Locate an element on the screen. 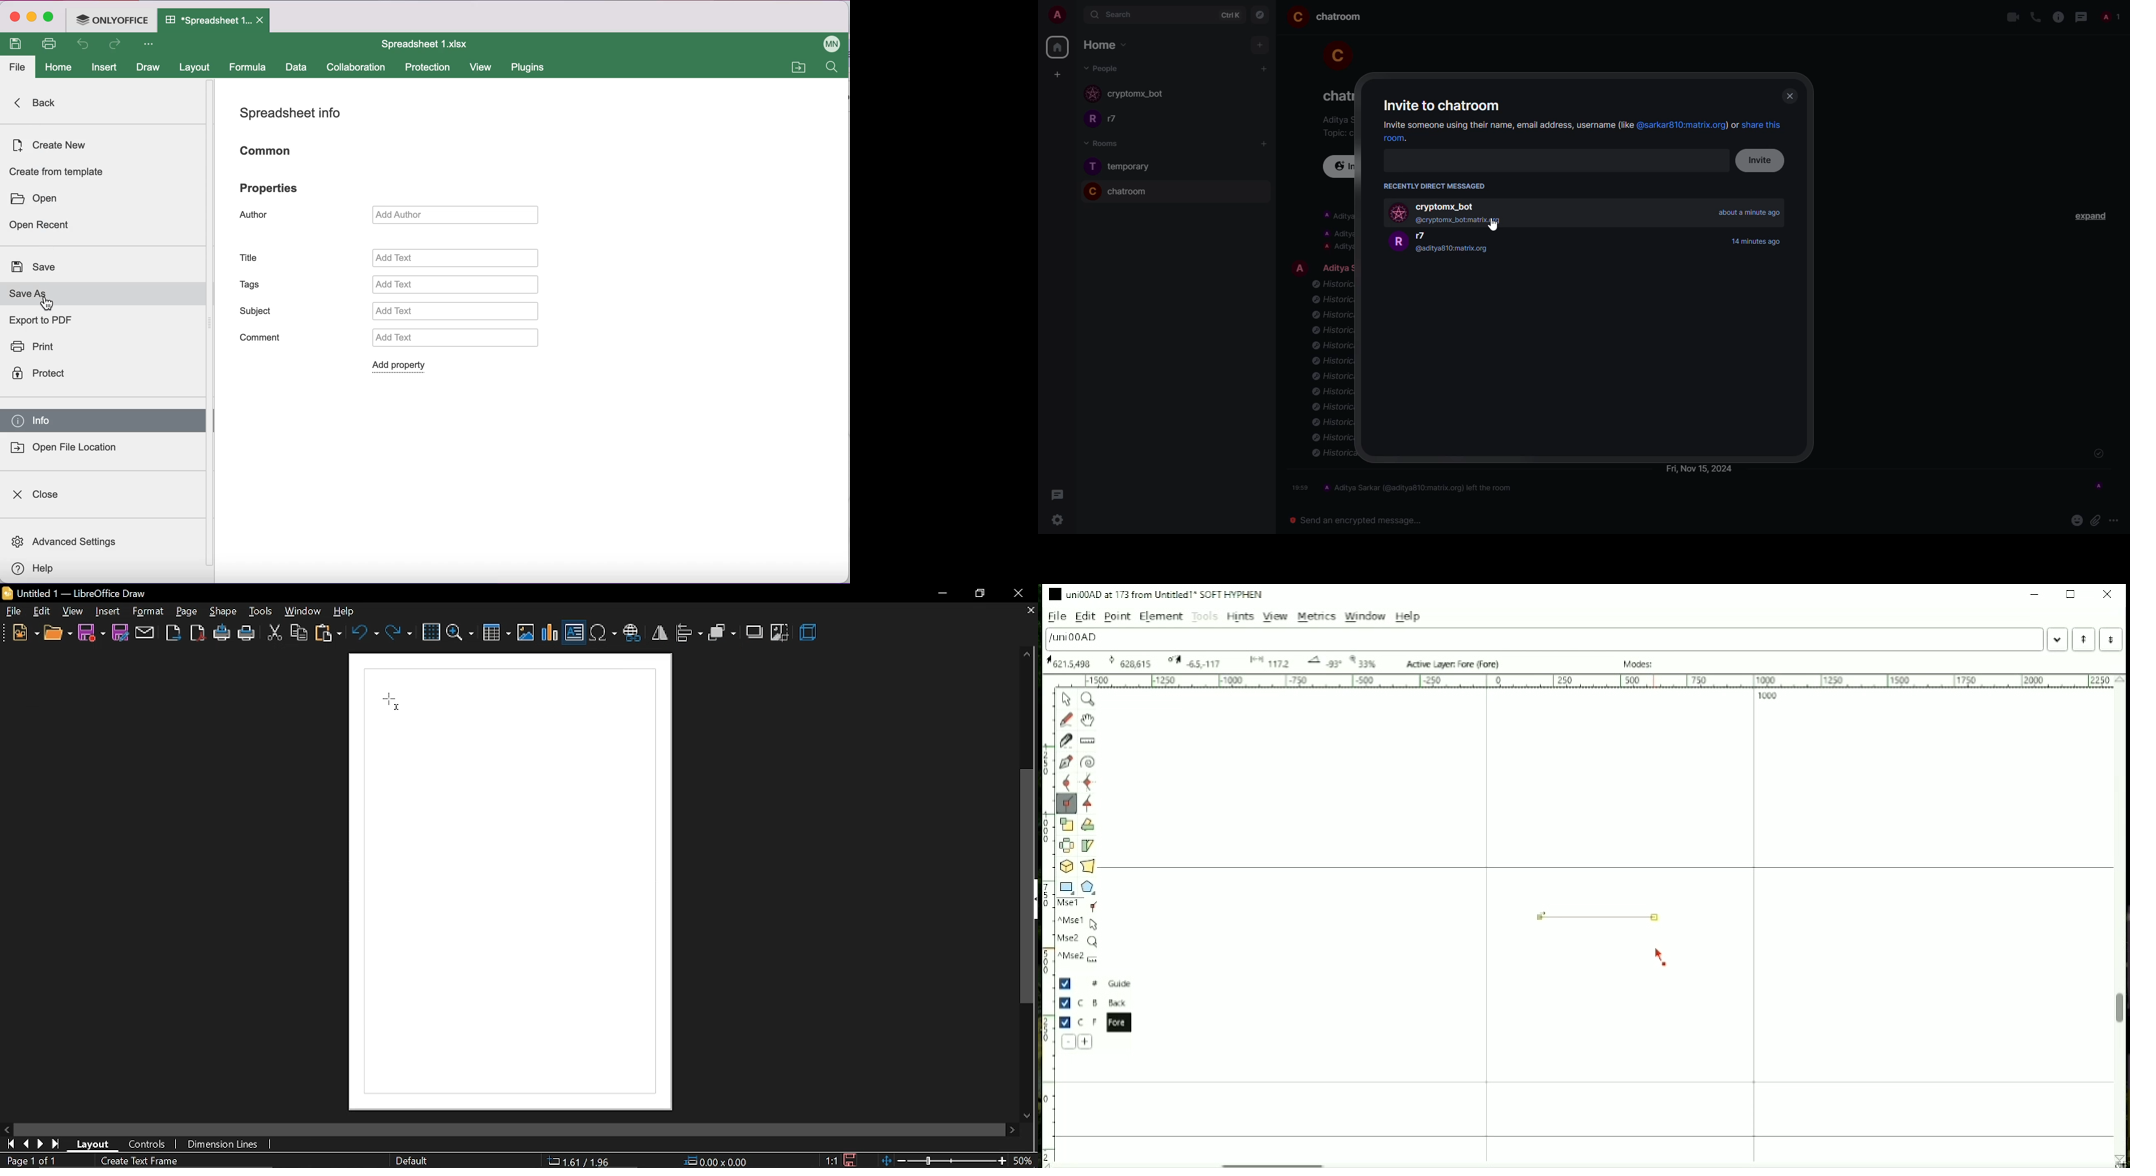  open file location is located at coordinates (798, 65).